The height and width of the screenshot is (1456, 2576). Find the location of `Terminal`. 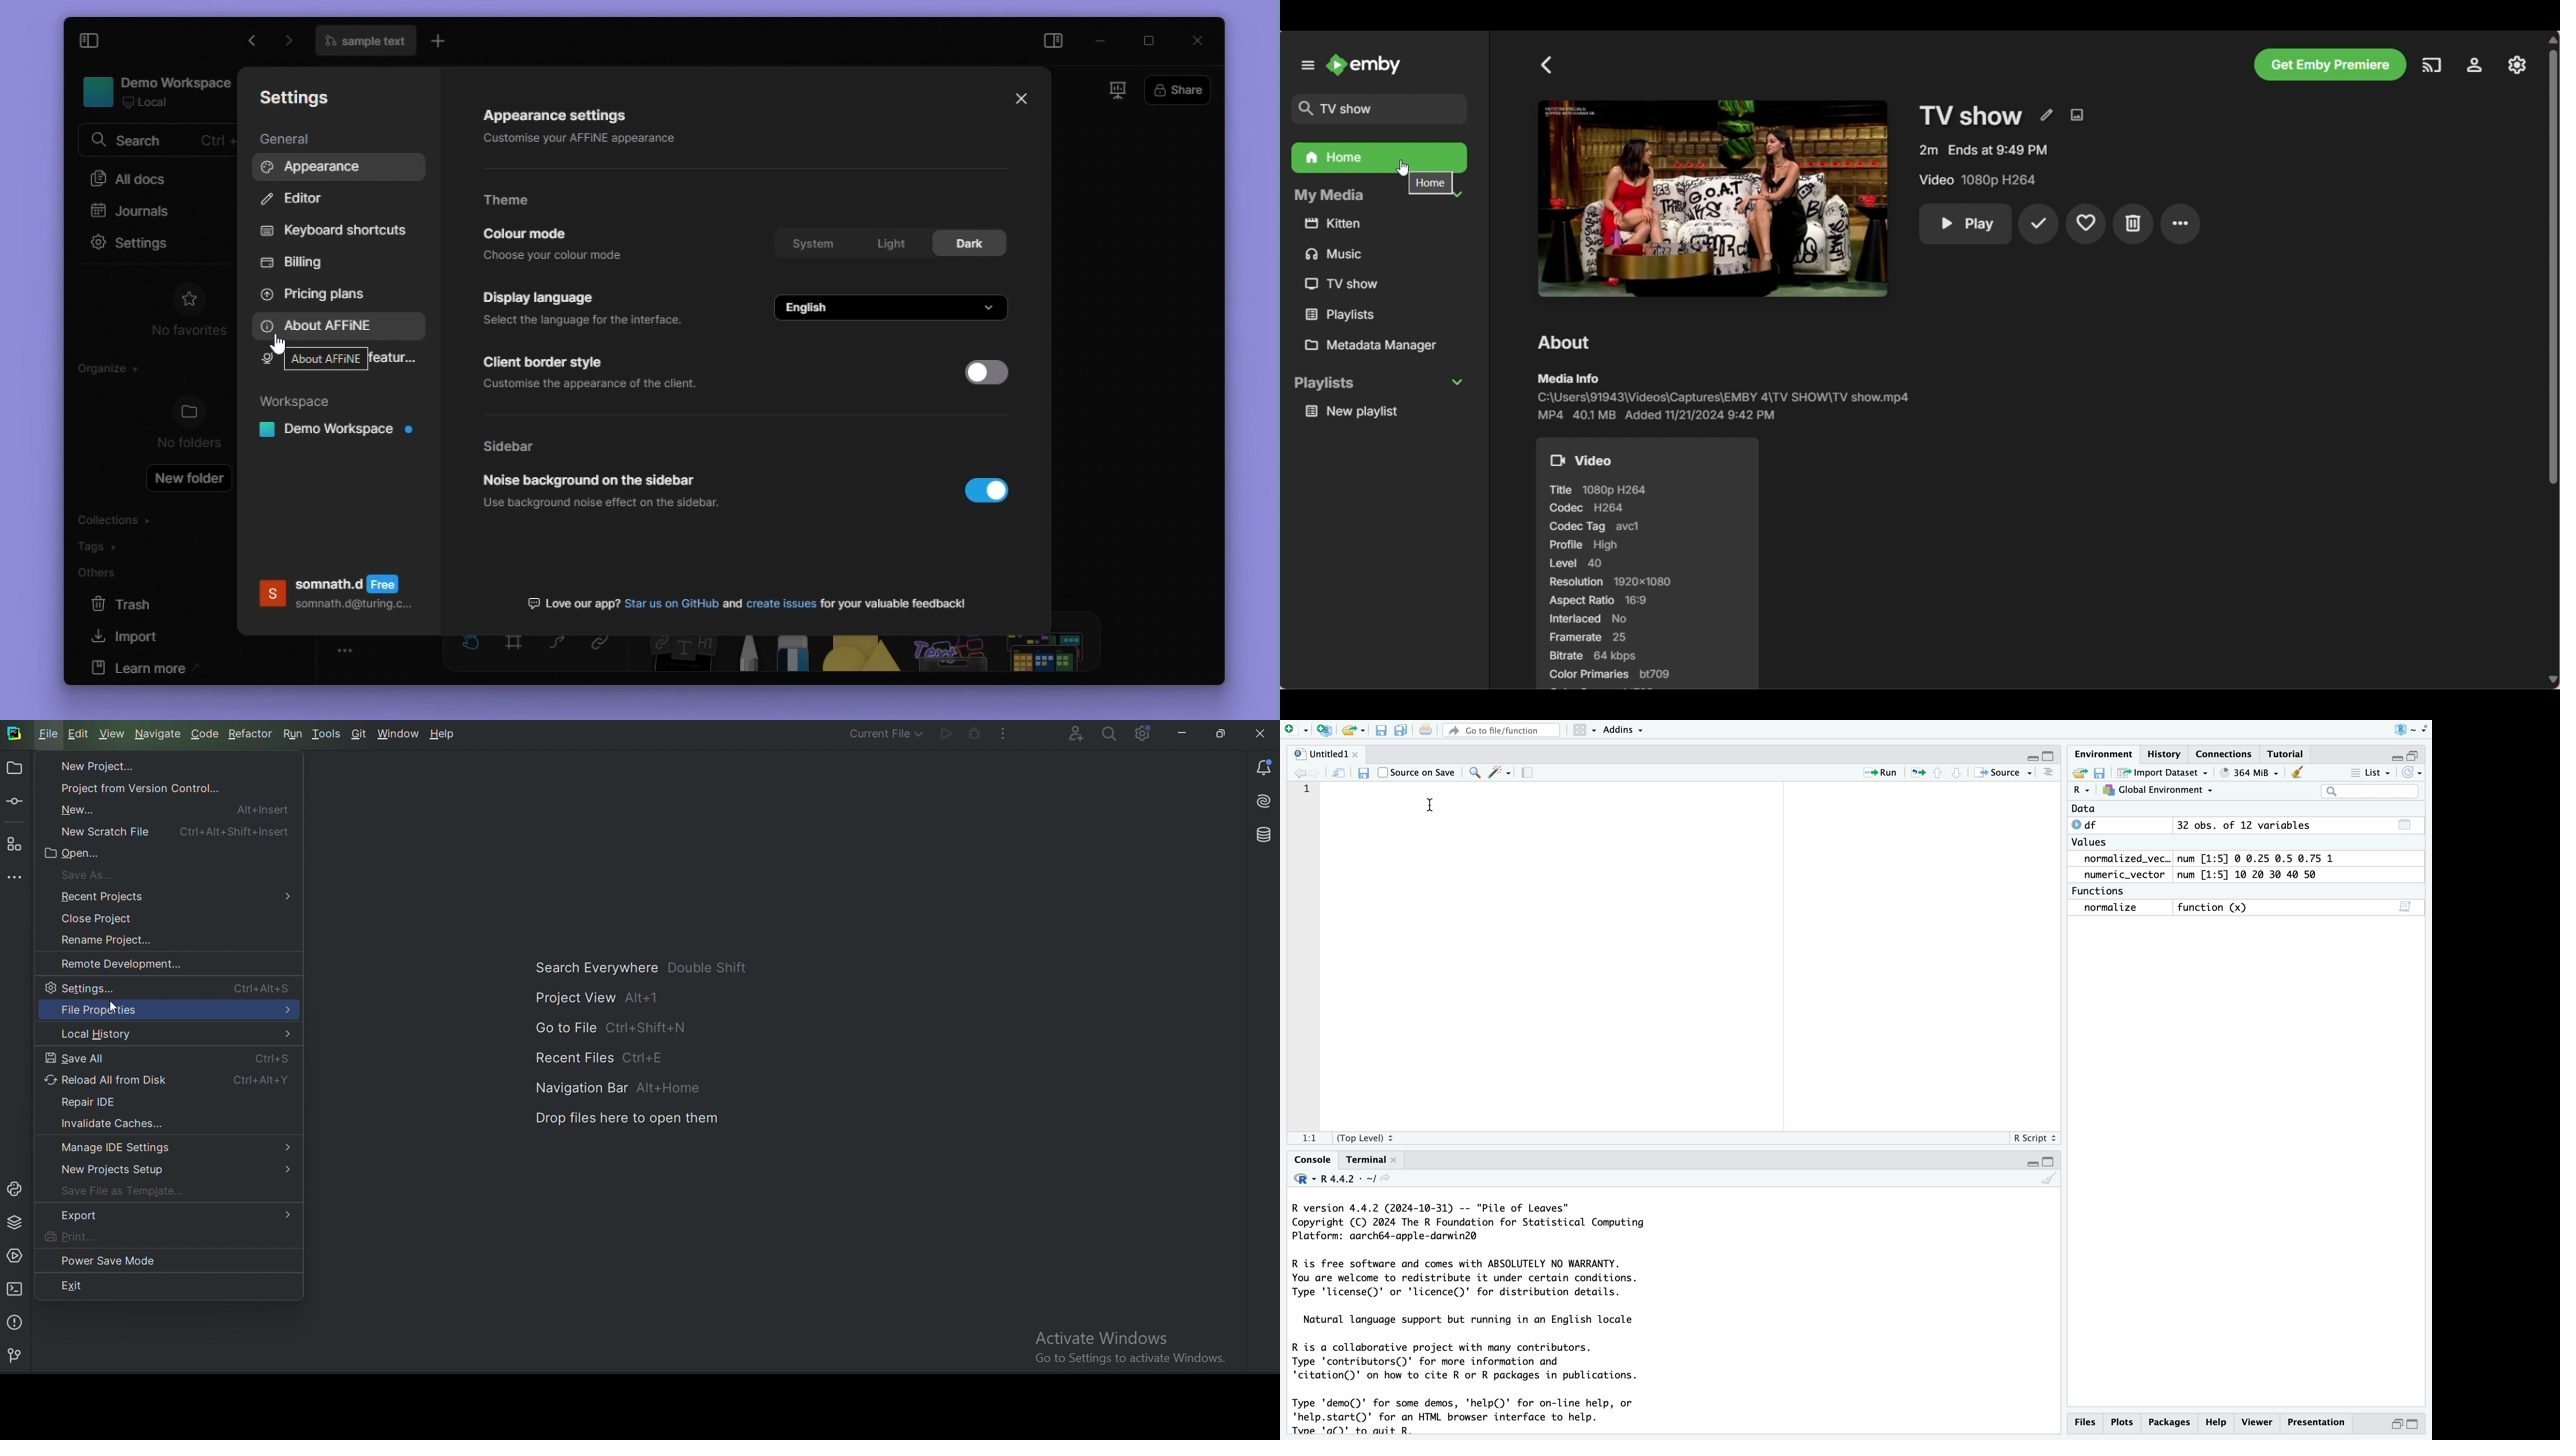

Terminal is located at coordinates (1368, 1159).